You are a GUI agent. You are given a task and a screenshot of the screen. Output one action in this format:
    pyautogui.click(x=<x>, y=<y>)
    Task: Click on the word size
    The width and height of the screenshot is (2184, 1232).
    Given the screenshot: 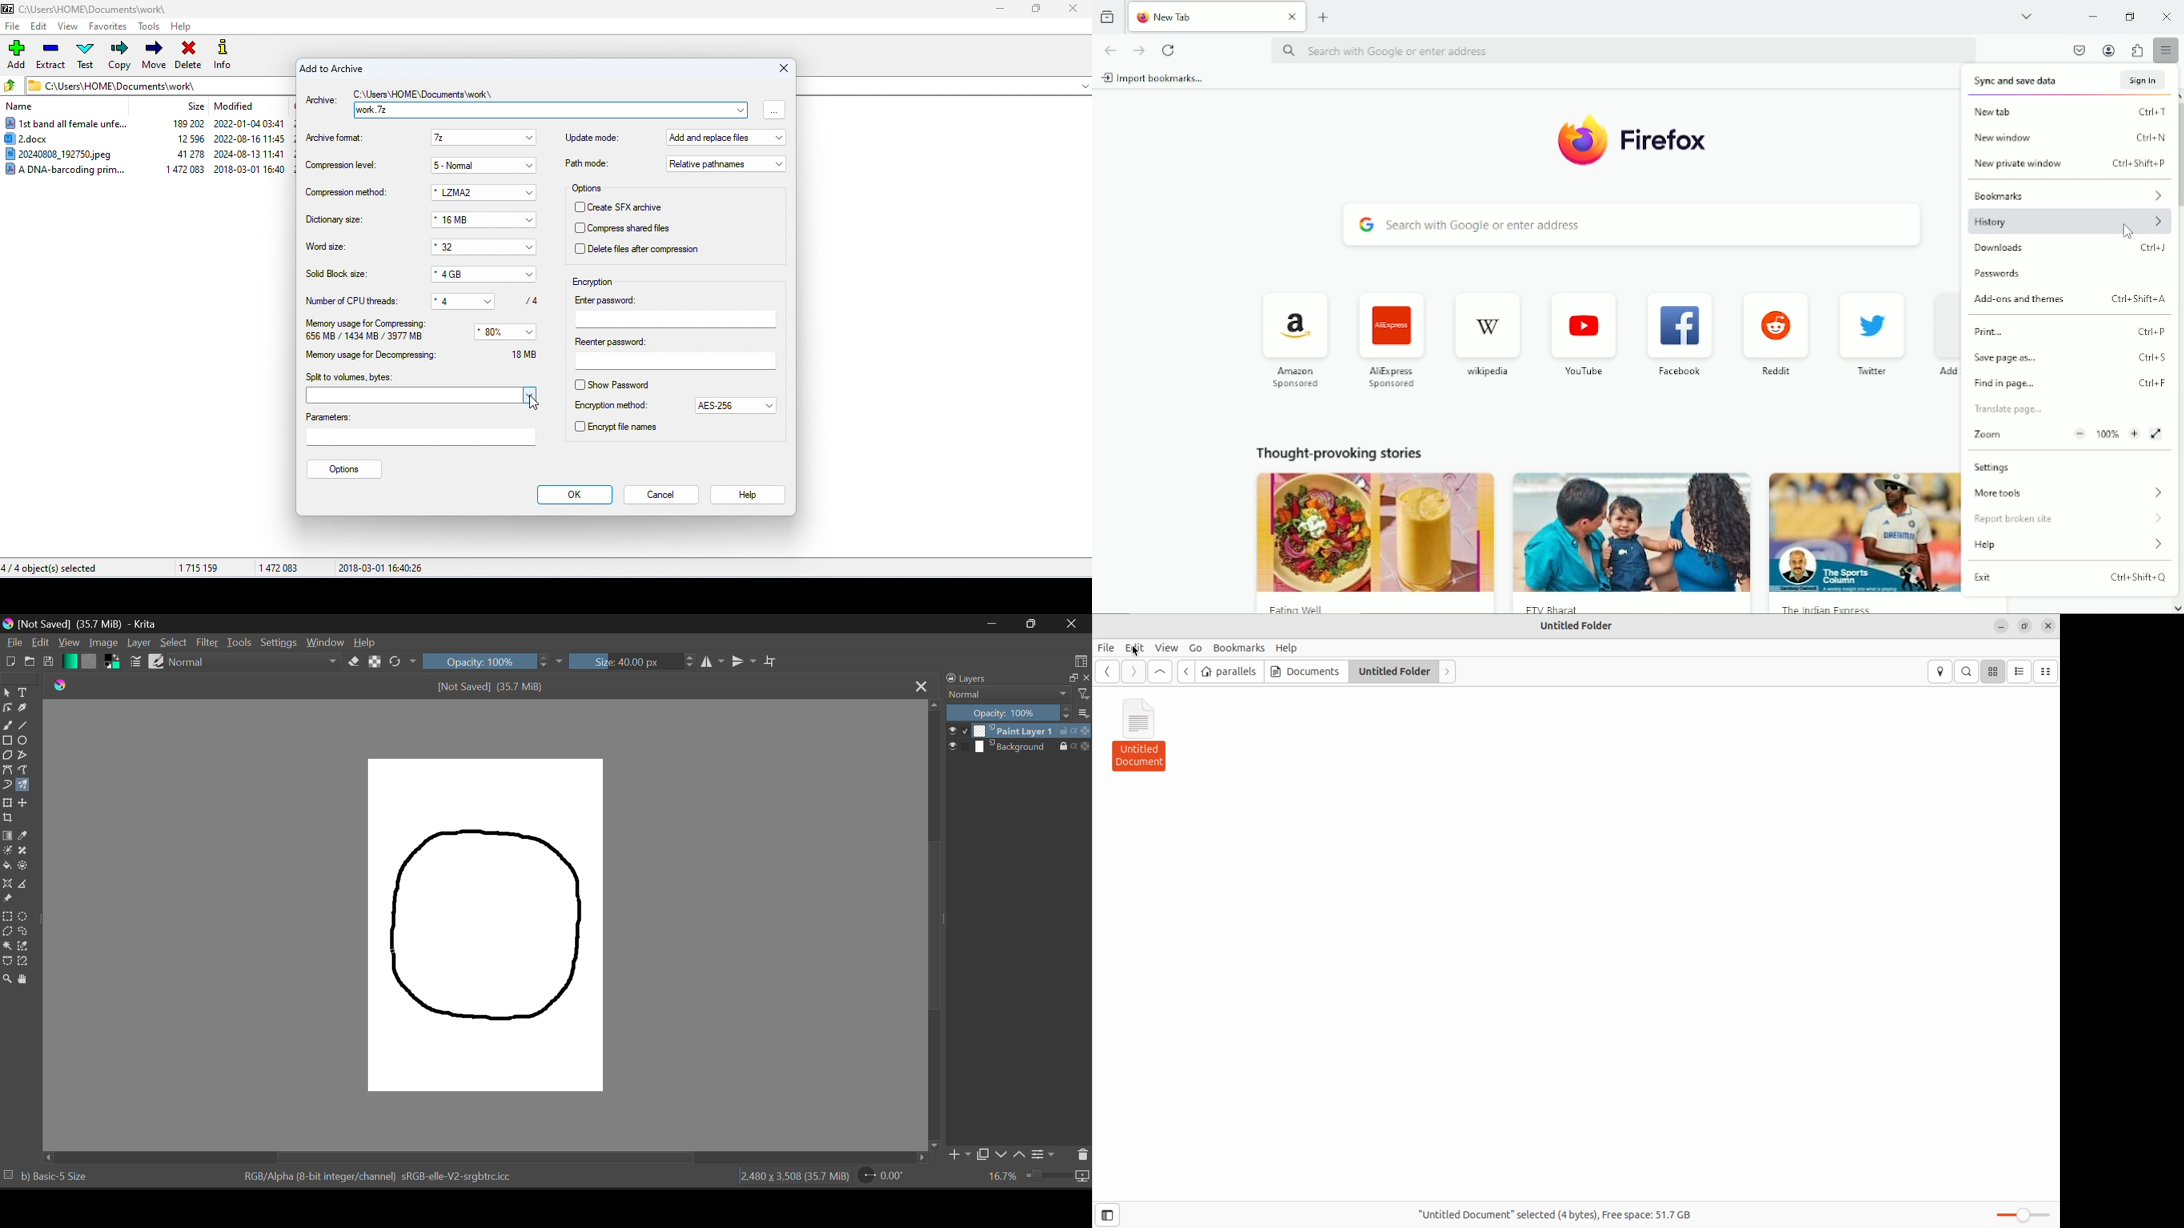 What is the action you would take?
    pyautogui.click(x=328, y=247)
    